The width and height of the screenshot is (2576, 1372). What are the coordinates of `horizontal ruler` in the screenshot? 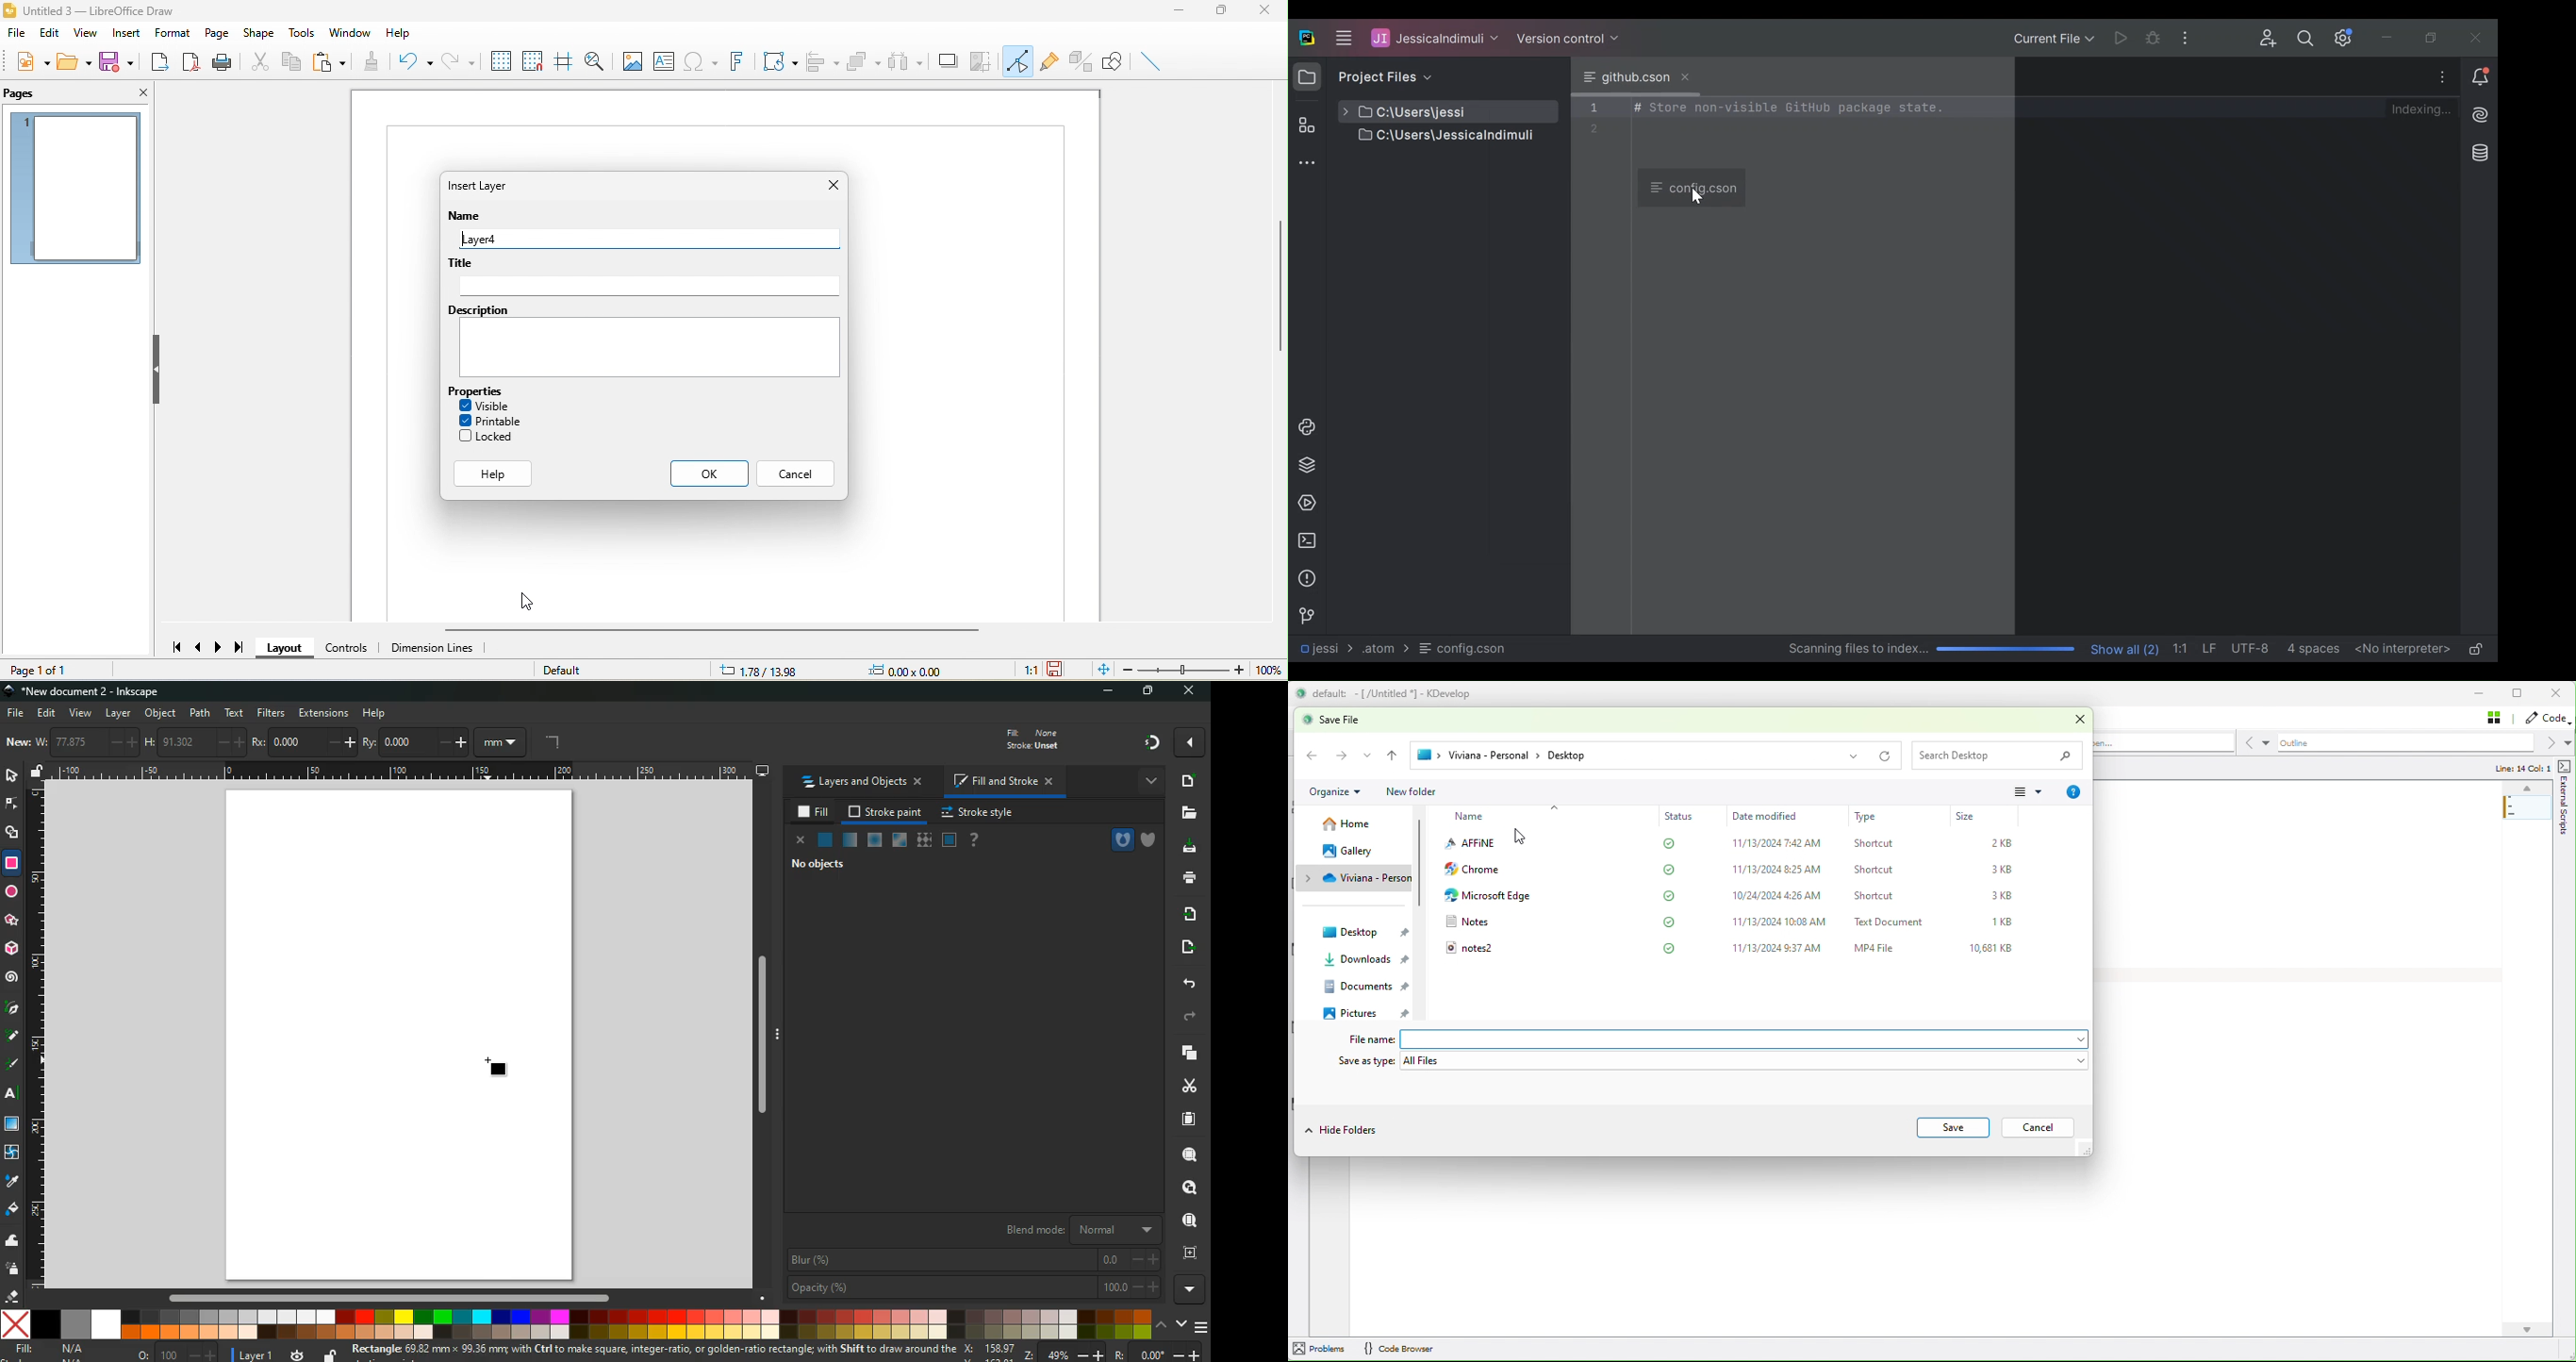 It's located at (397, 773).